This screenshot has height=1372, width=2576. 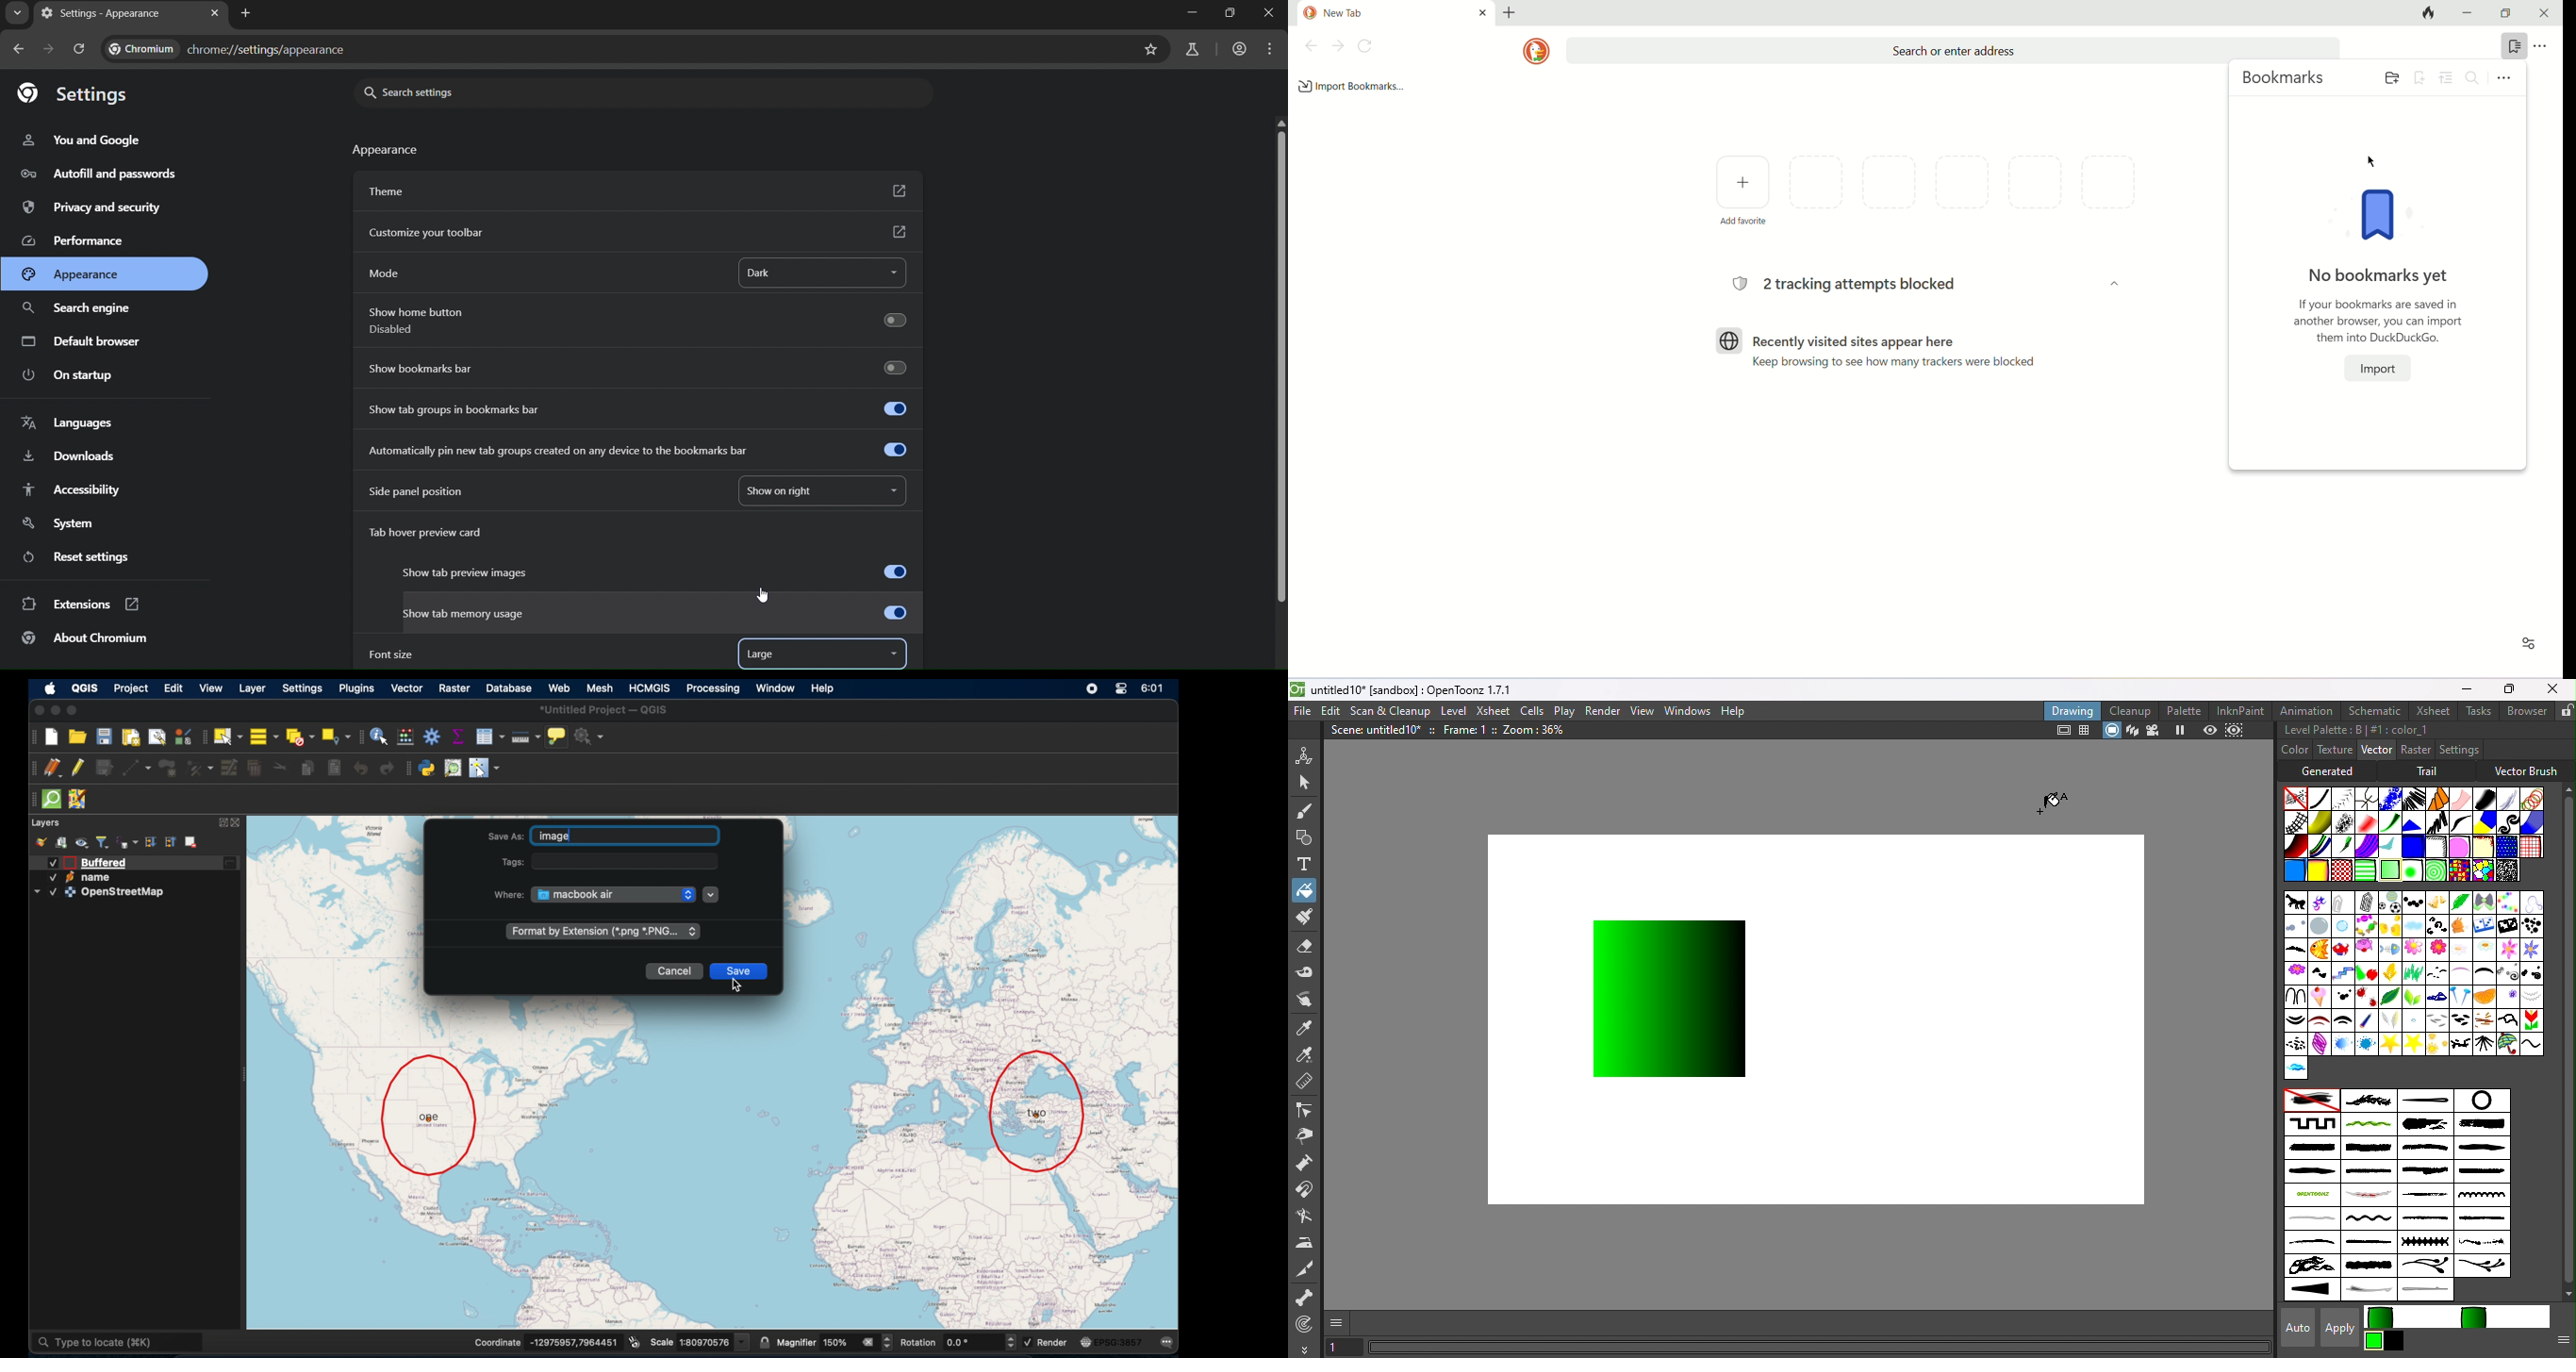 I want to click on logo, so click(x=1536, y=51).